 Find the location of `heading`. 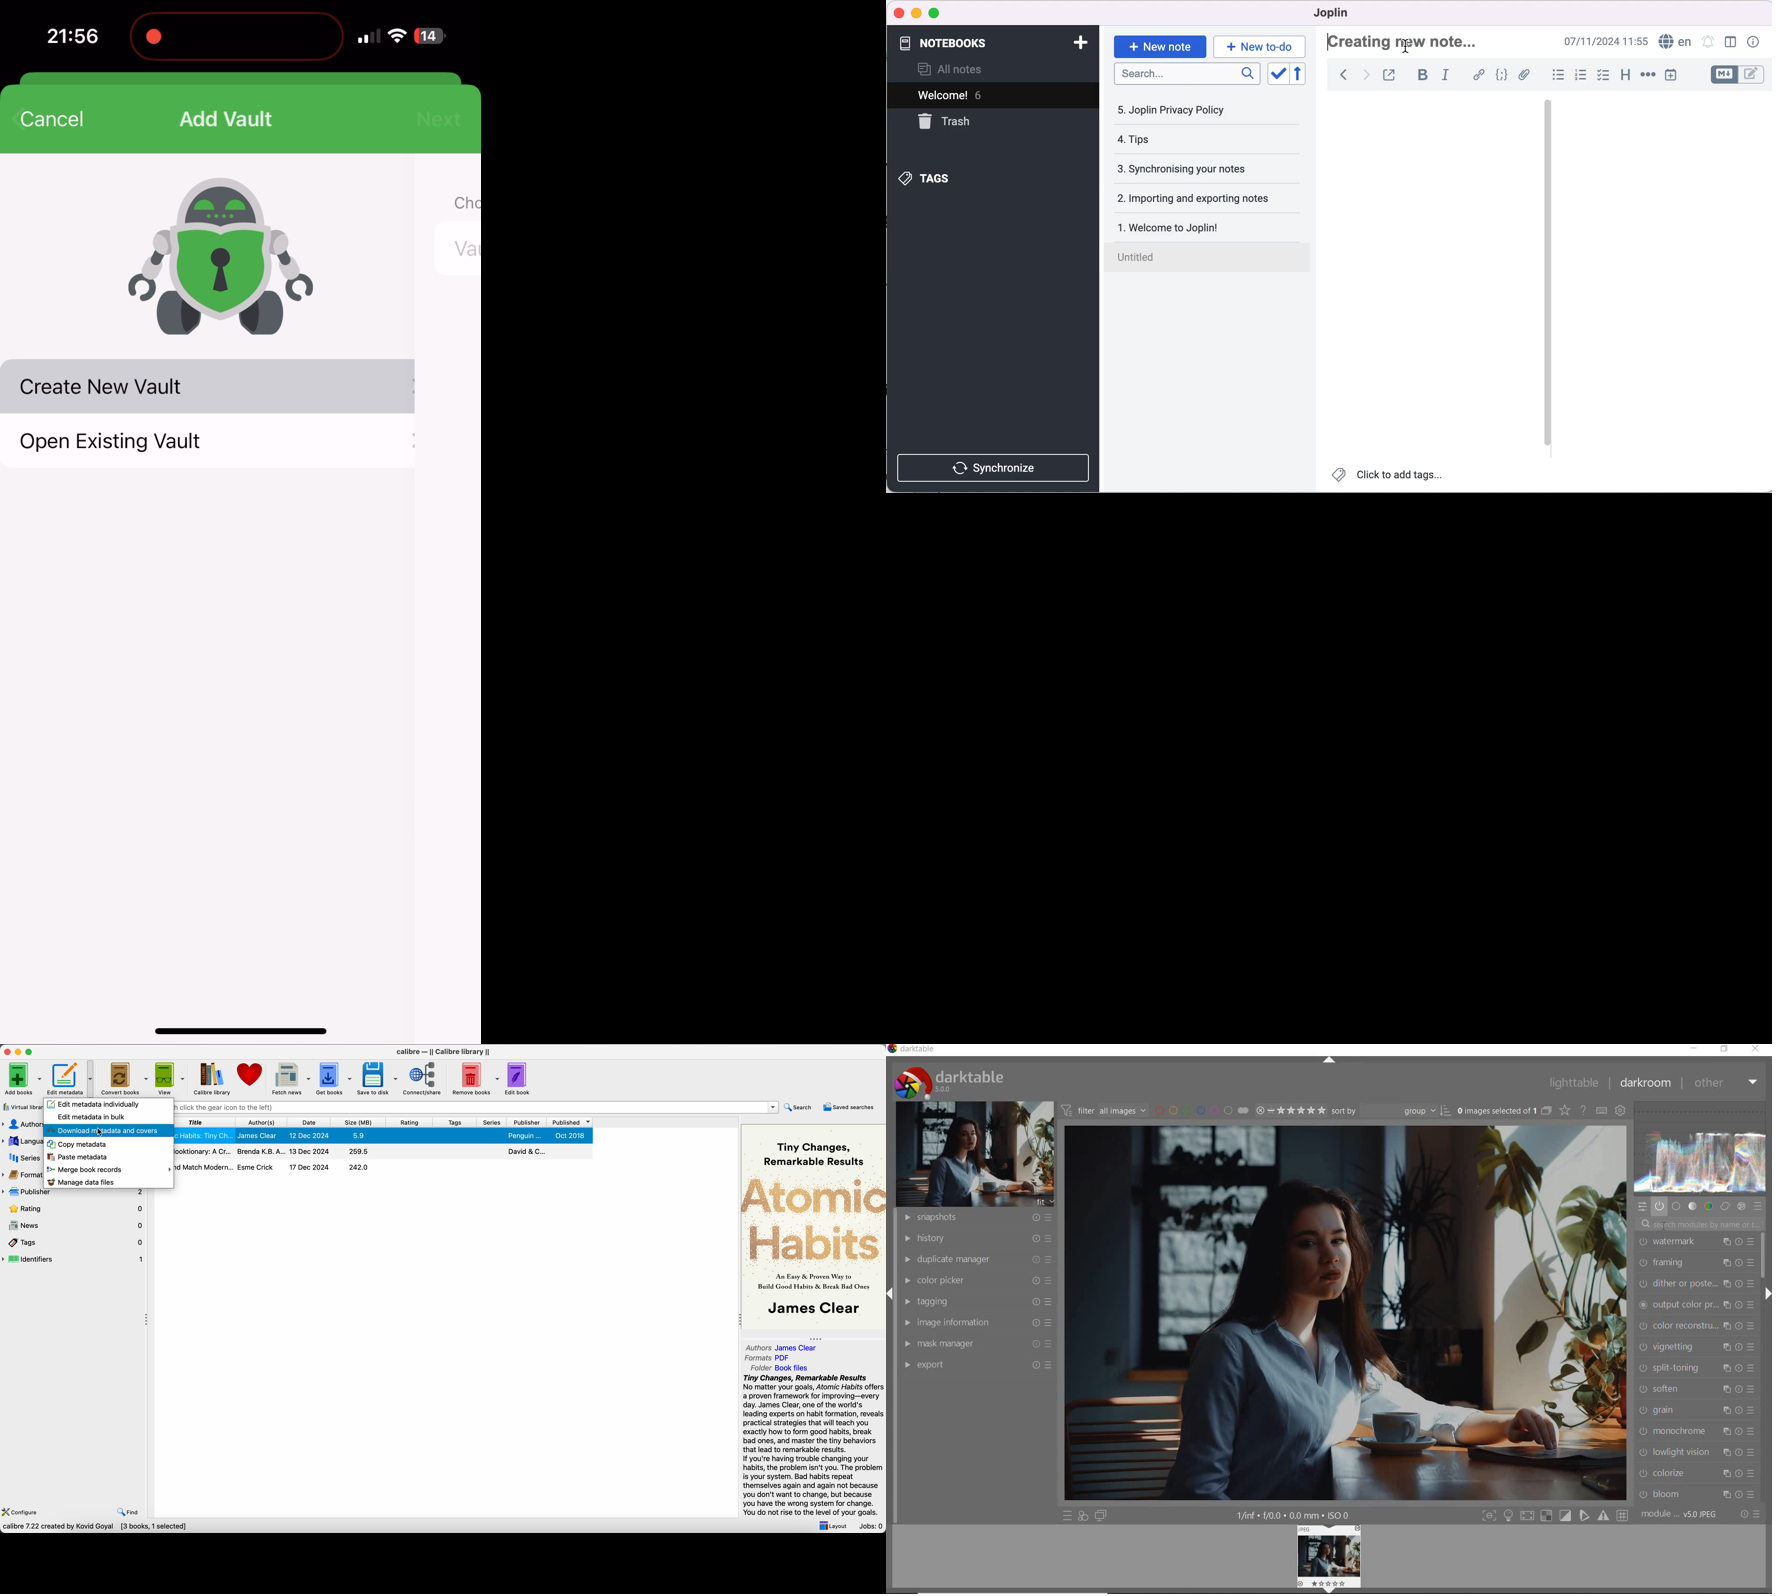

heading is located at coordinates (1622, 76).